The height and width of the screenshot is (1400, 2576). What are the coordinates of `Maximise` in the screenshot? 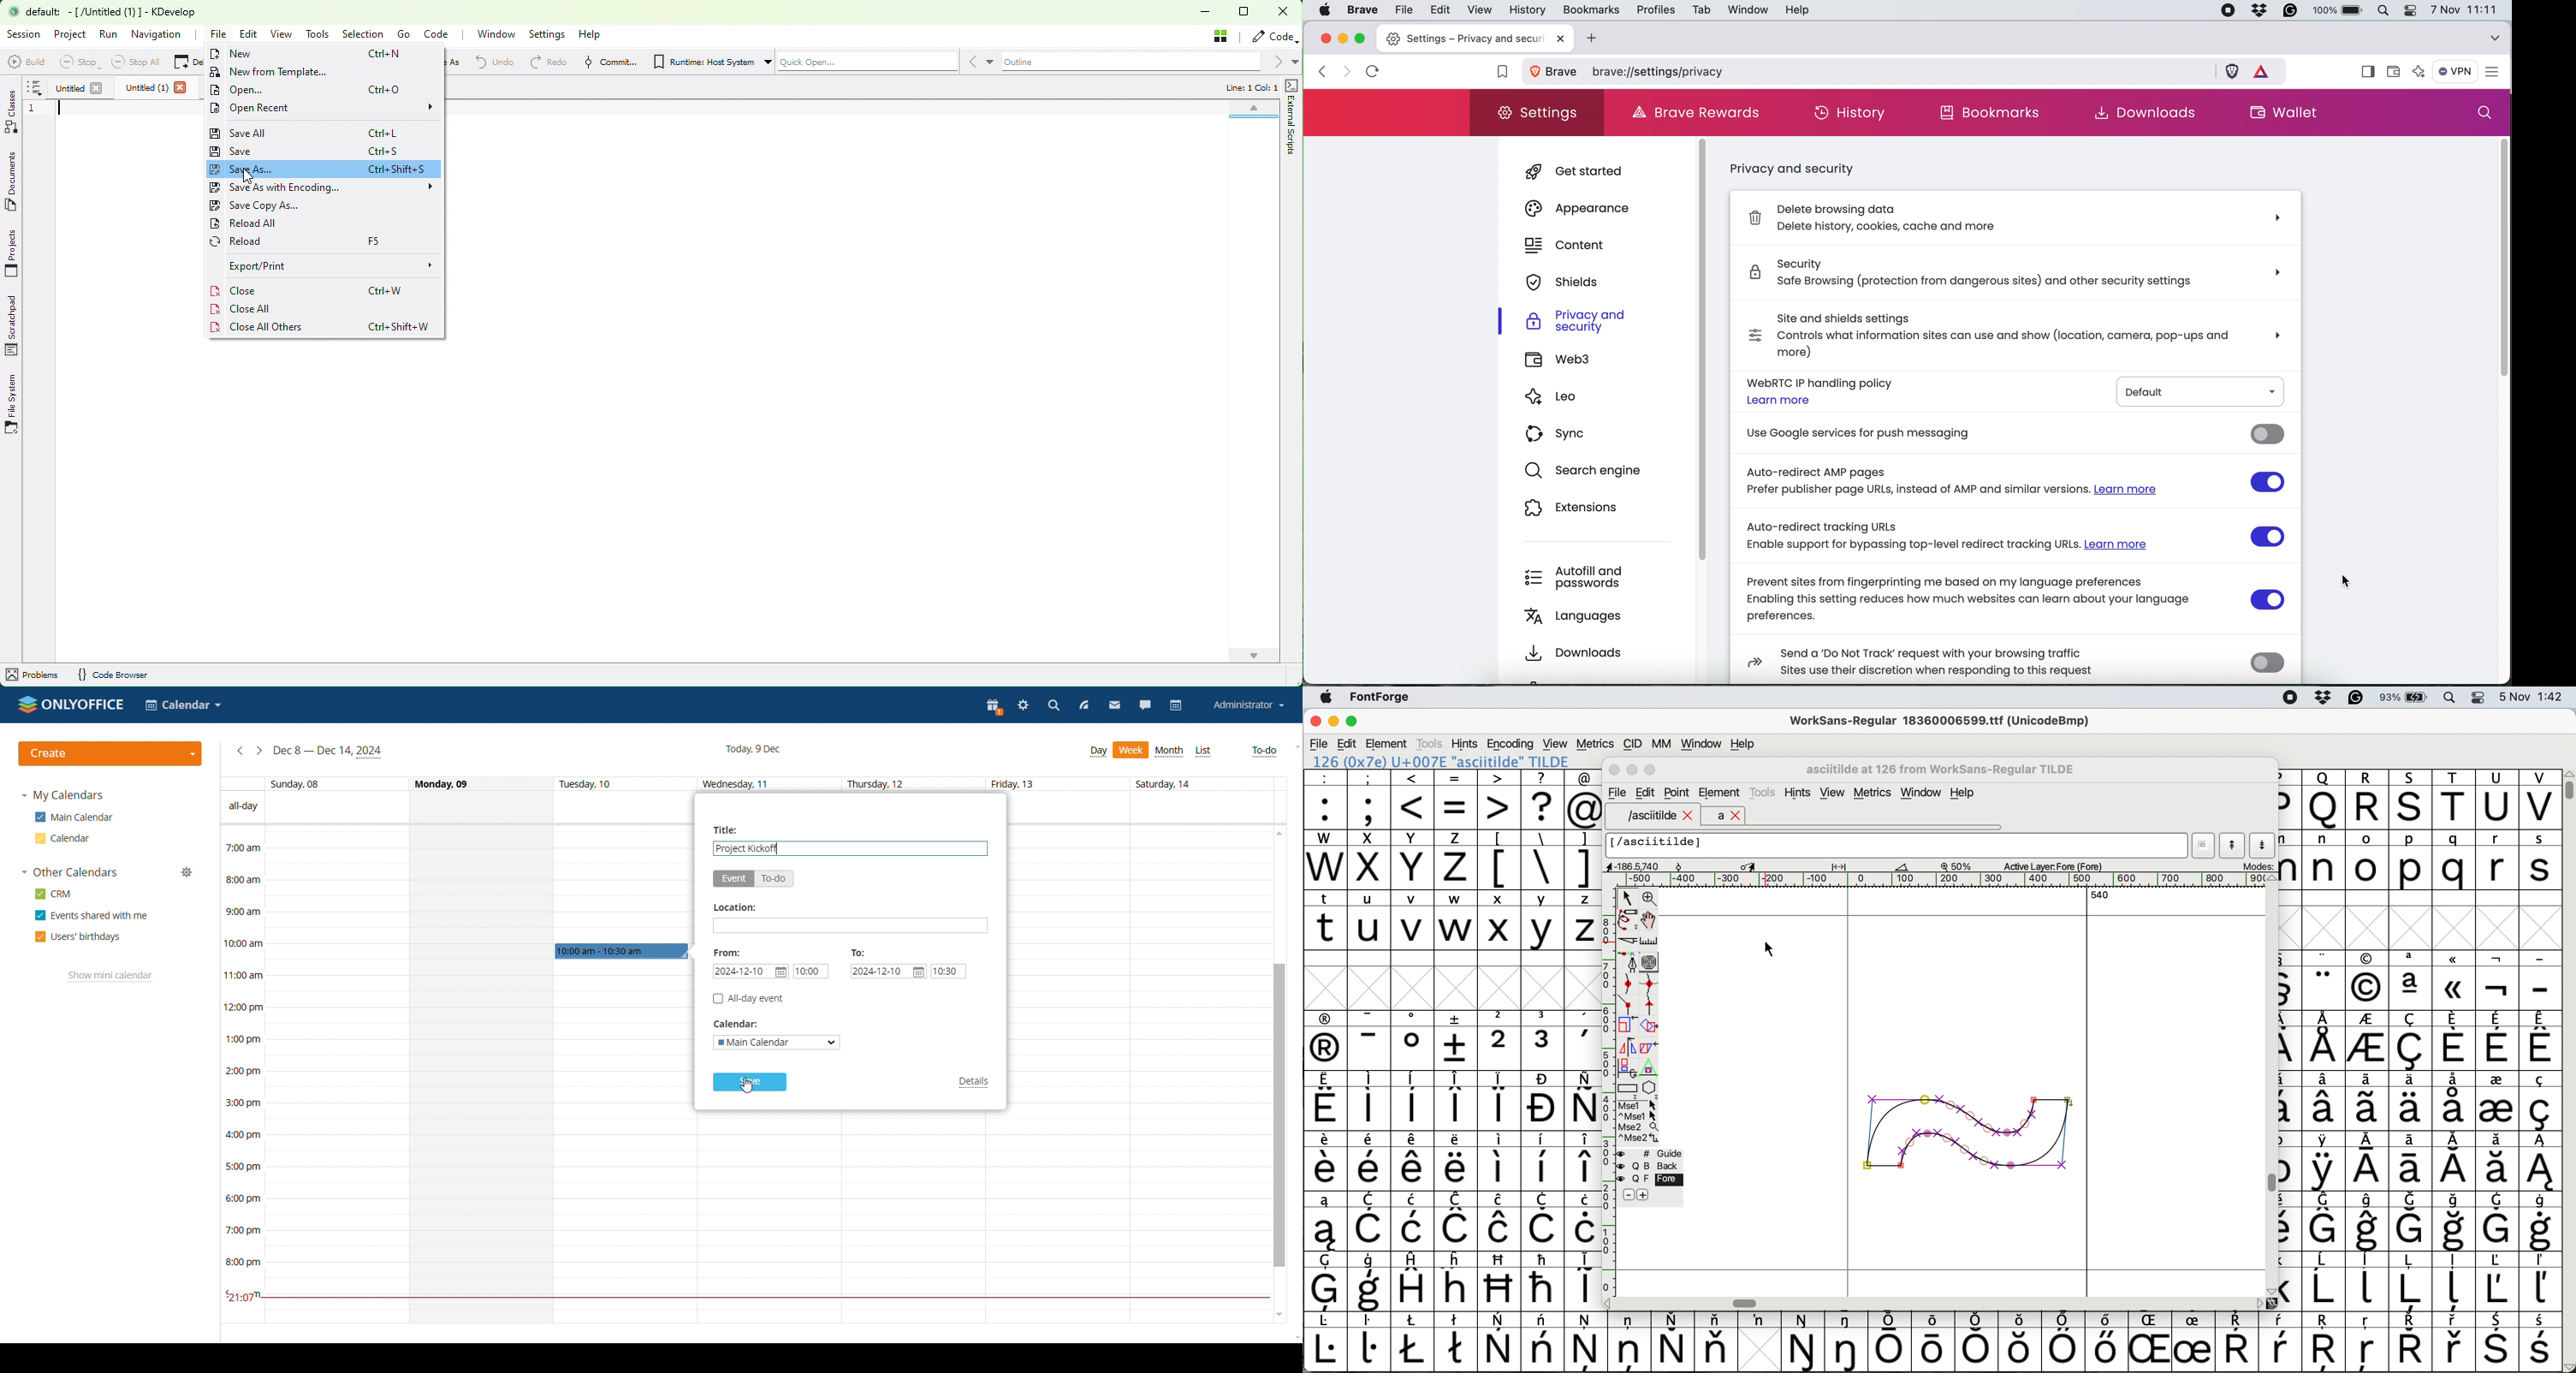 It's located at (1652, 770).